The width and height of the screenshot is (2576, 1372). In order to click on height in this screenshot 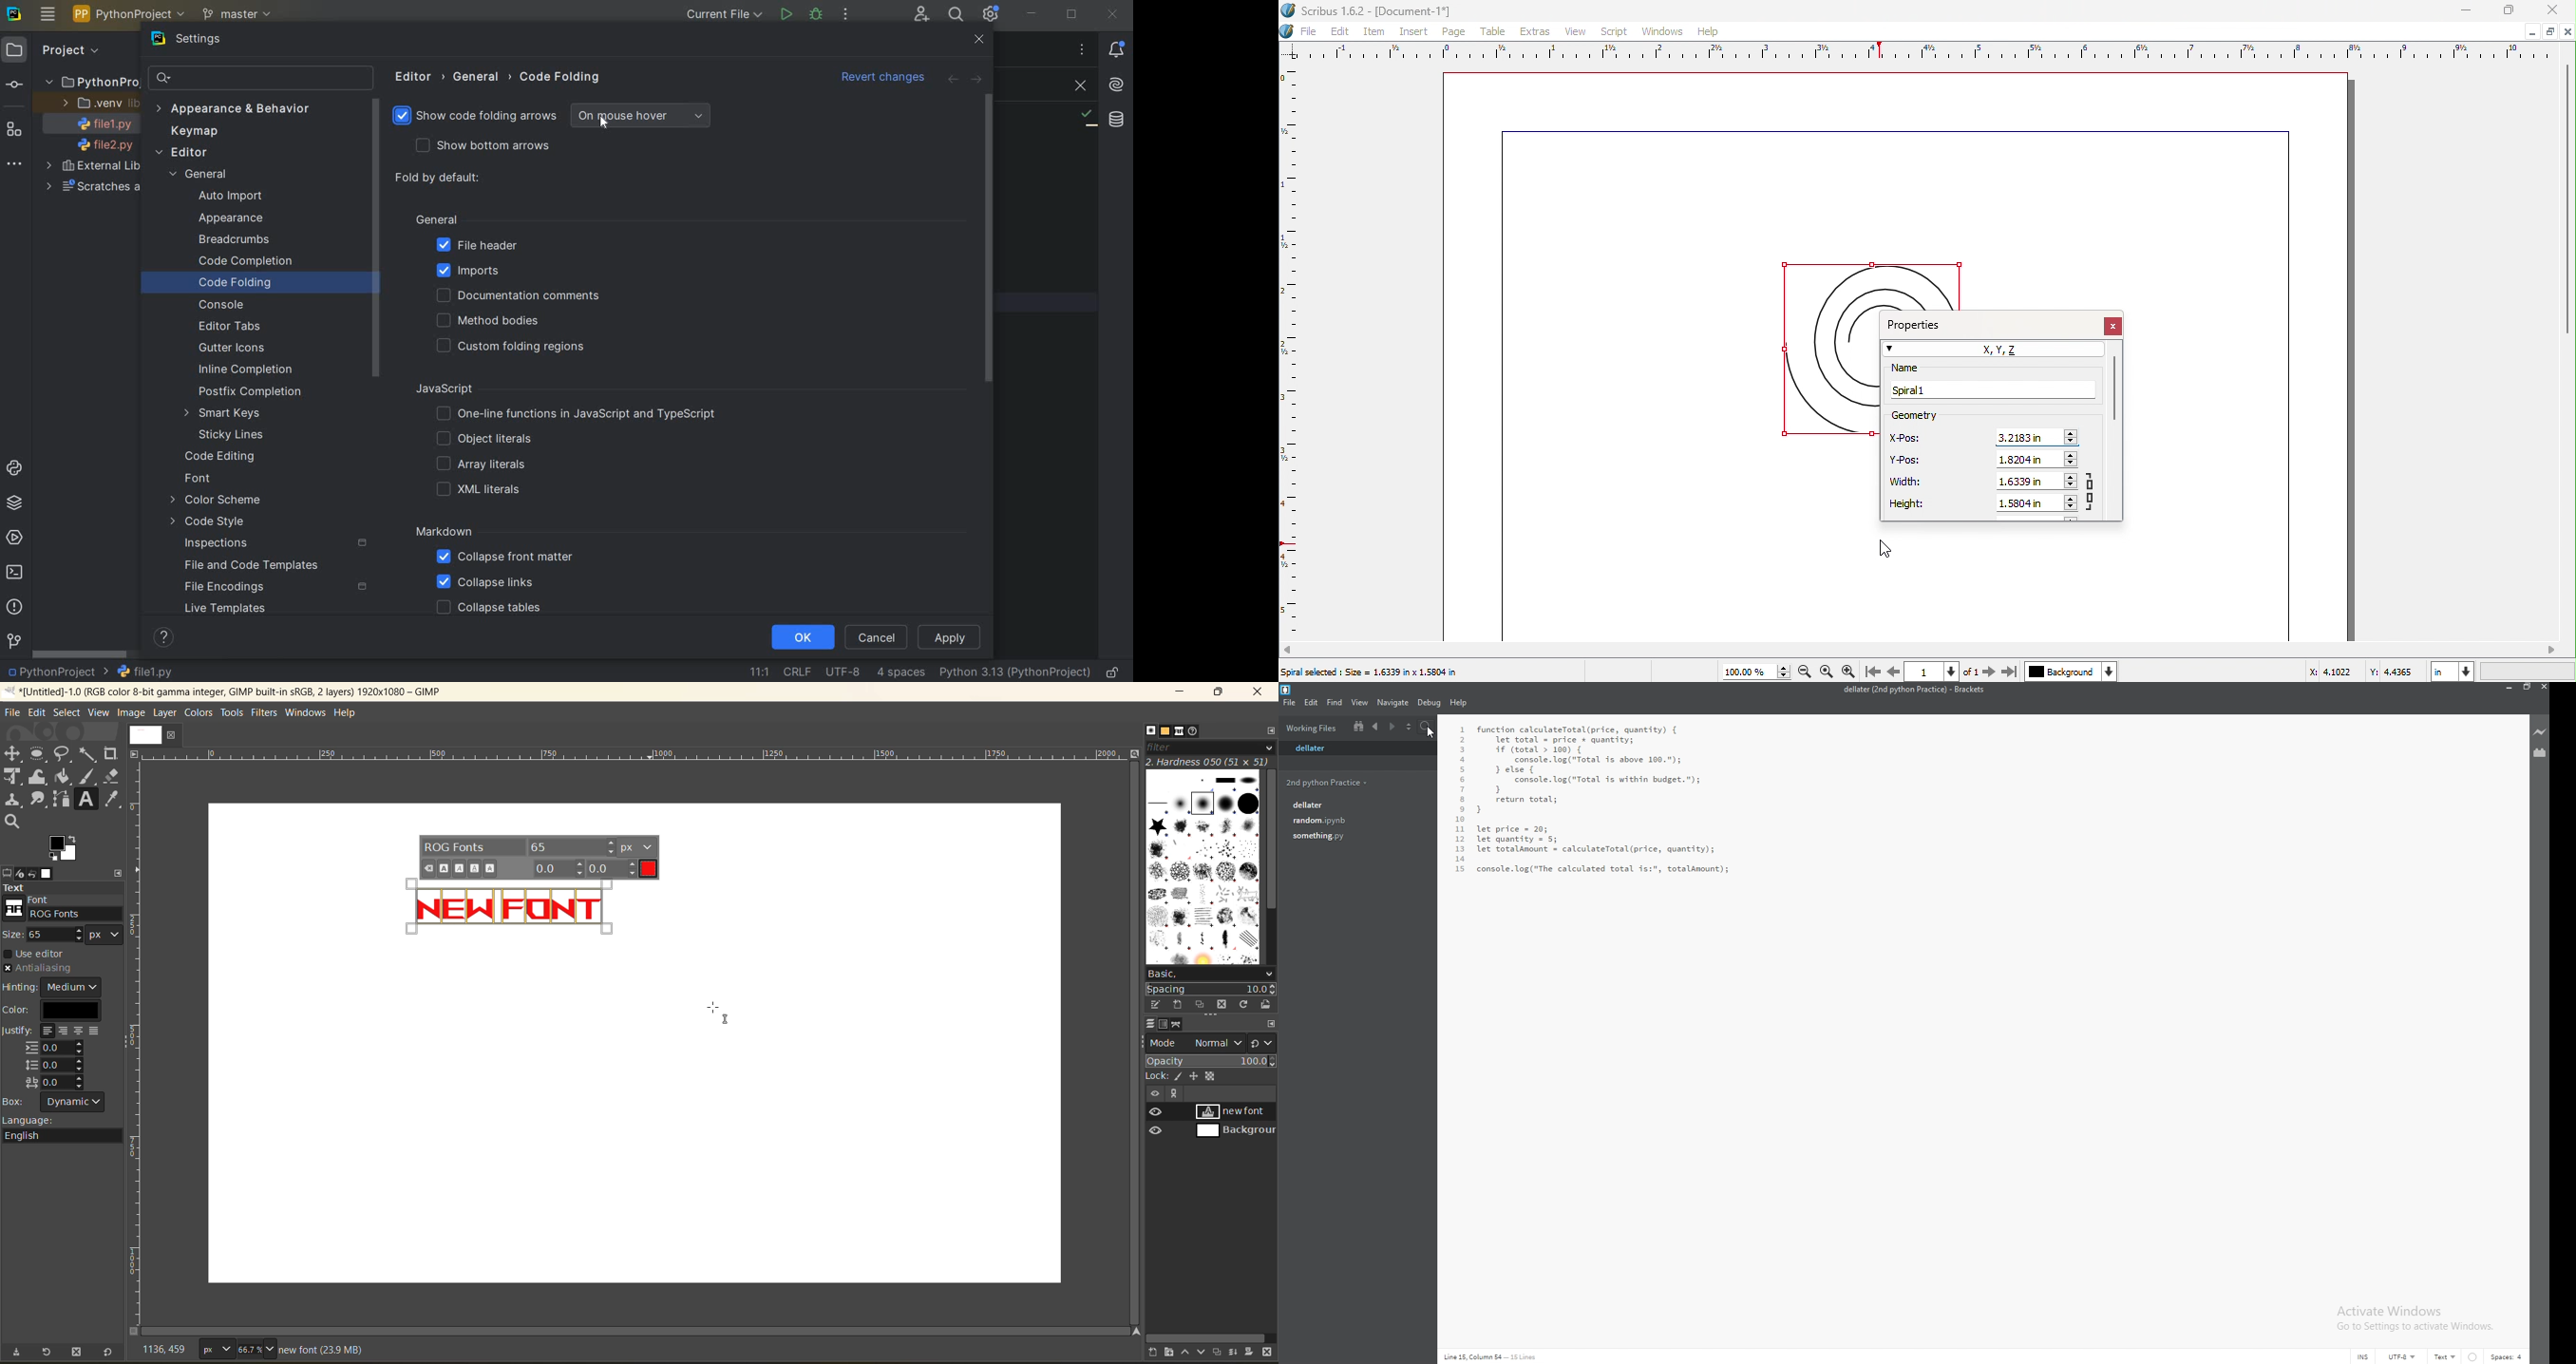, I will do `click(1908, 504)`.